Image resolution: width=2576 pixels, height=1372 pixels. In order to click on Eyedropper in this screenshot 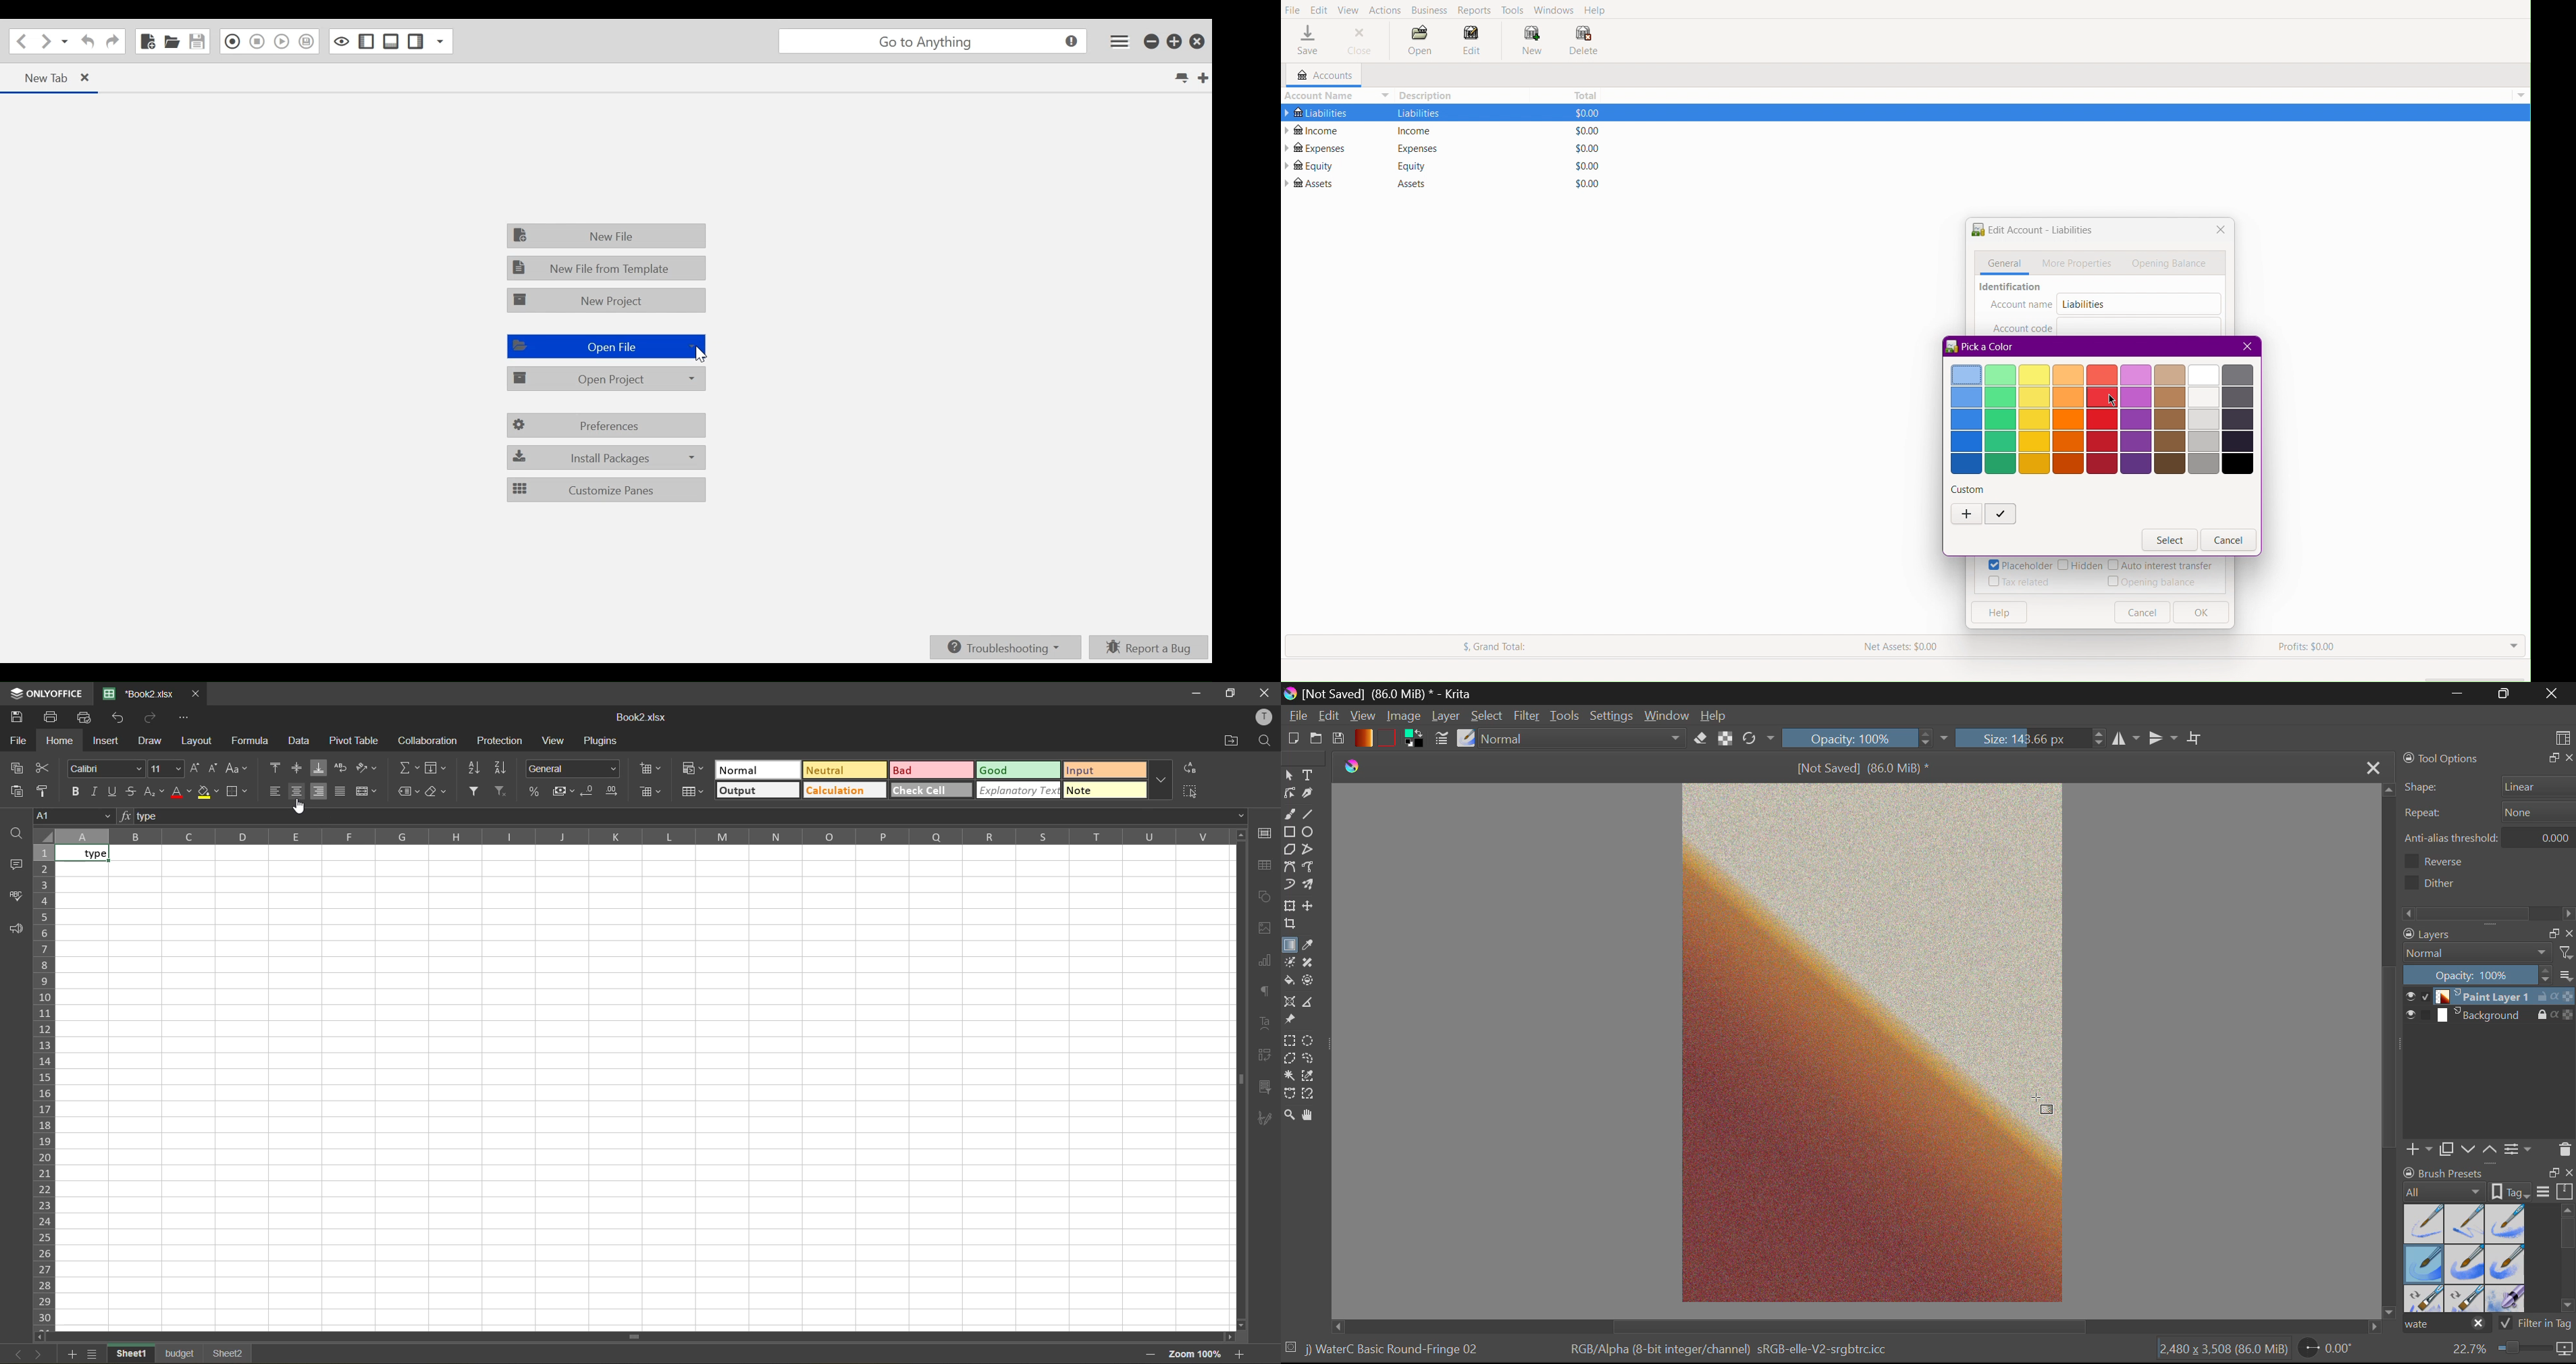, I will do `click(1313, 947)`.